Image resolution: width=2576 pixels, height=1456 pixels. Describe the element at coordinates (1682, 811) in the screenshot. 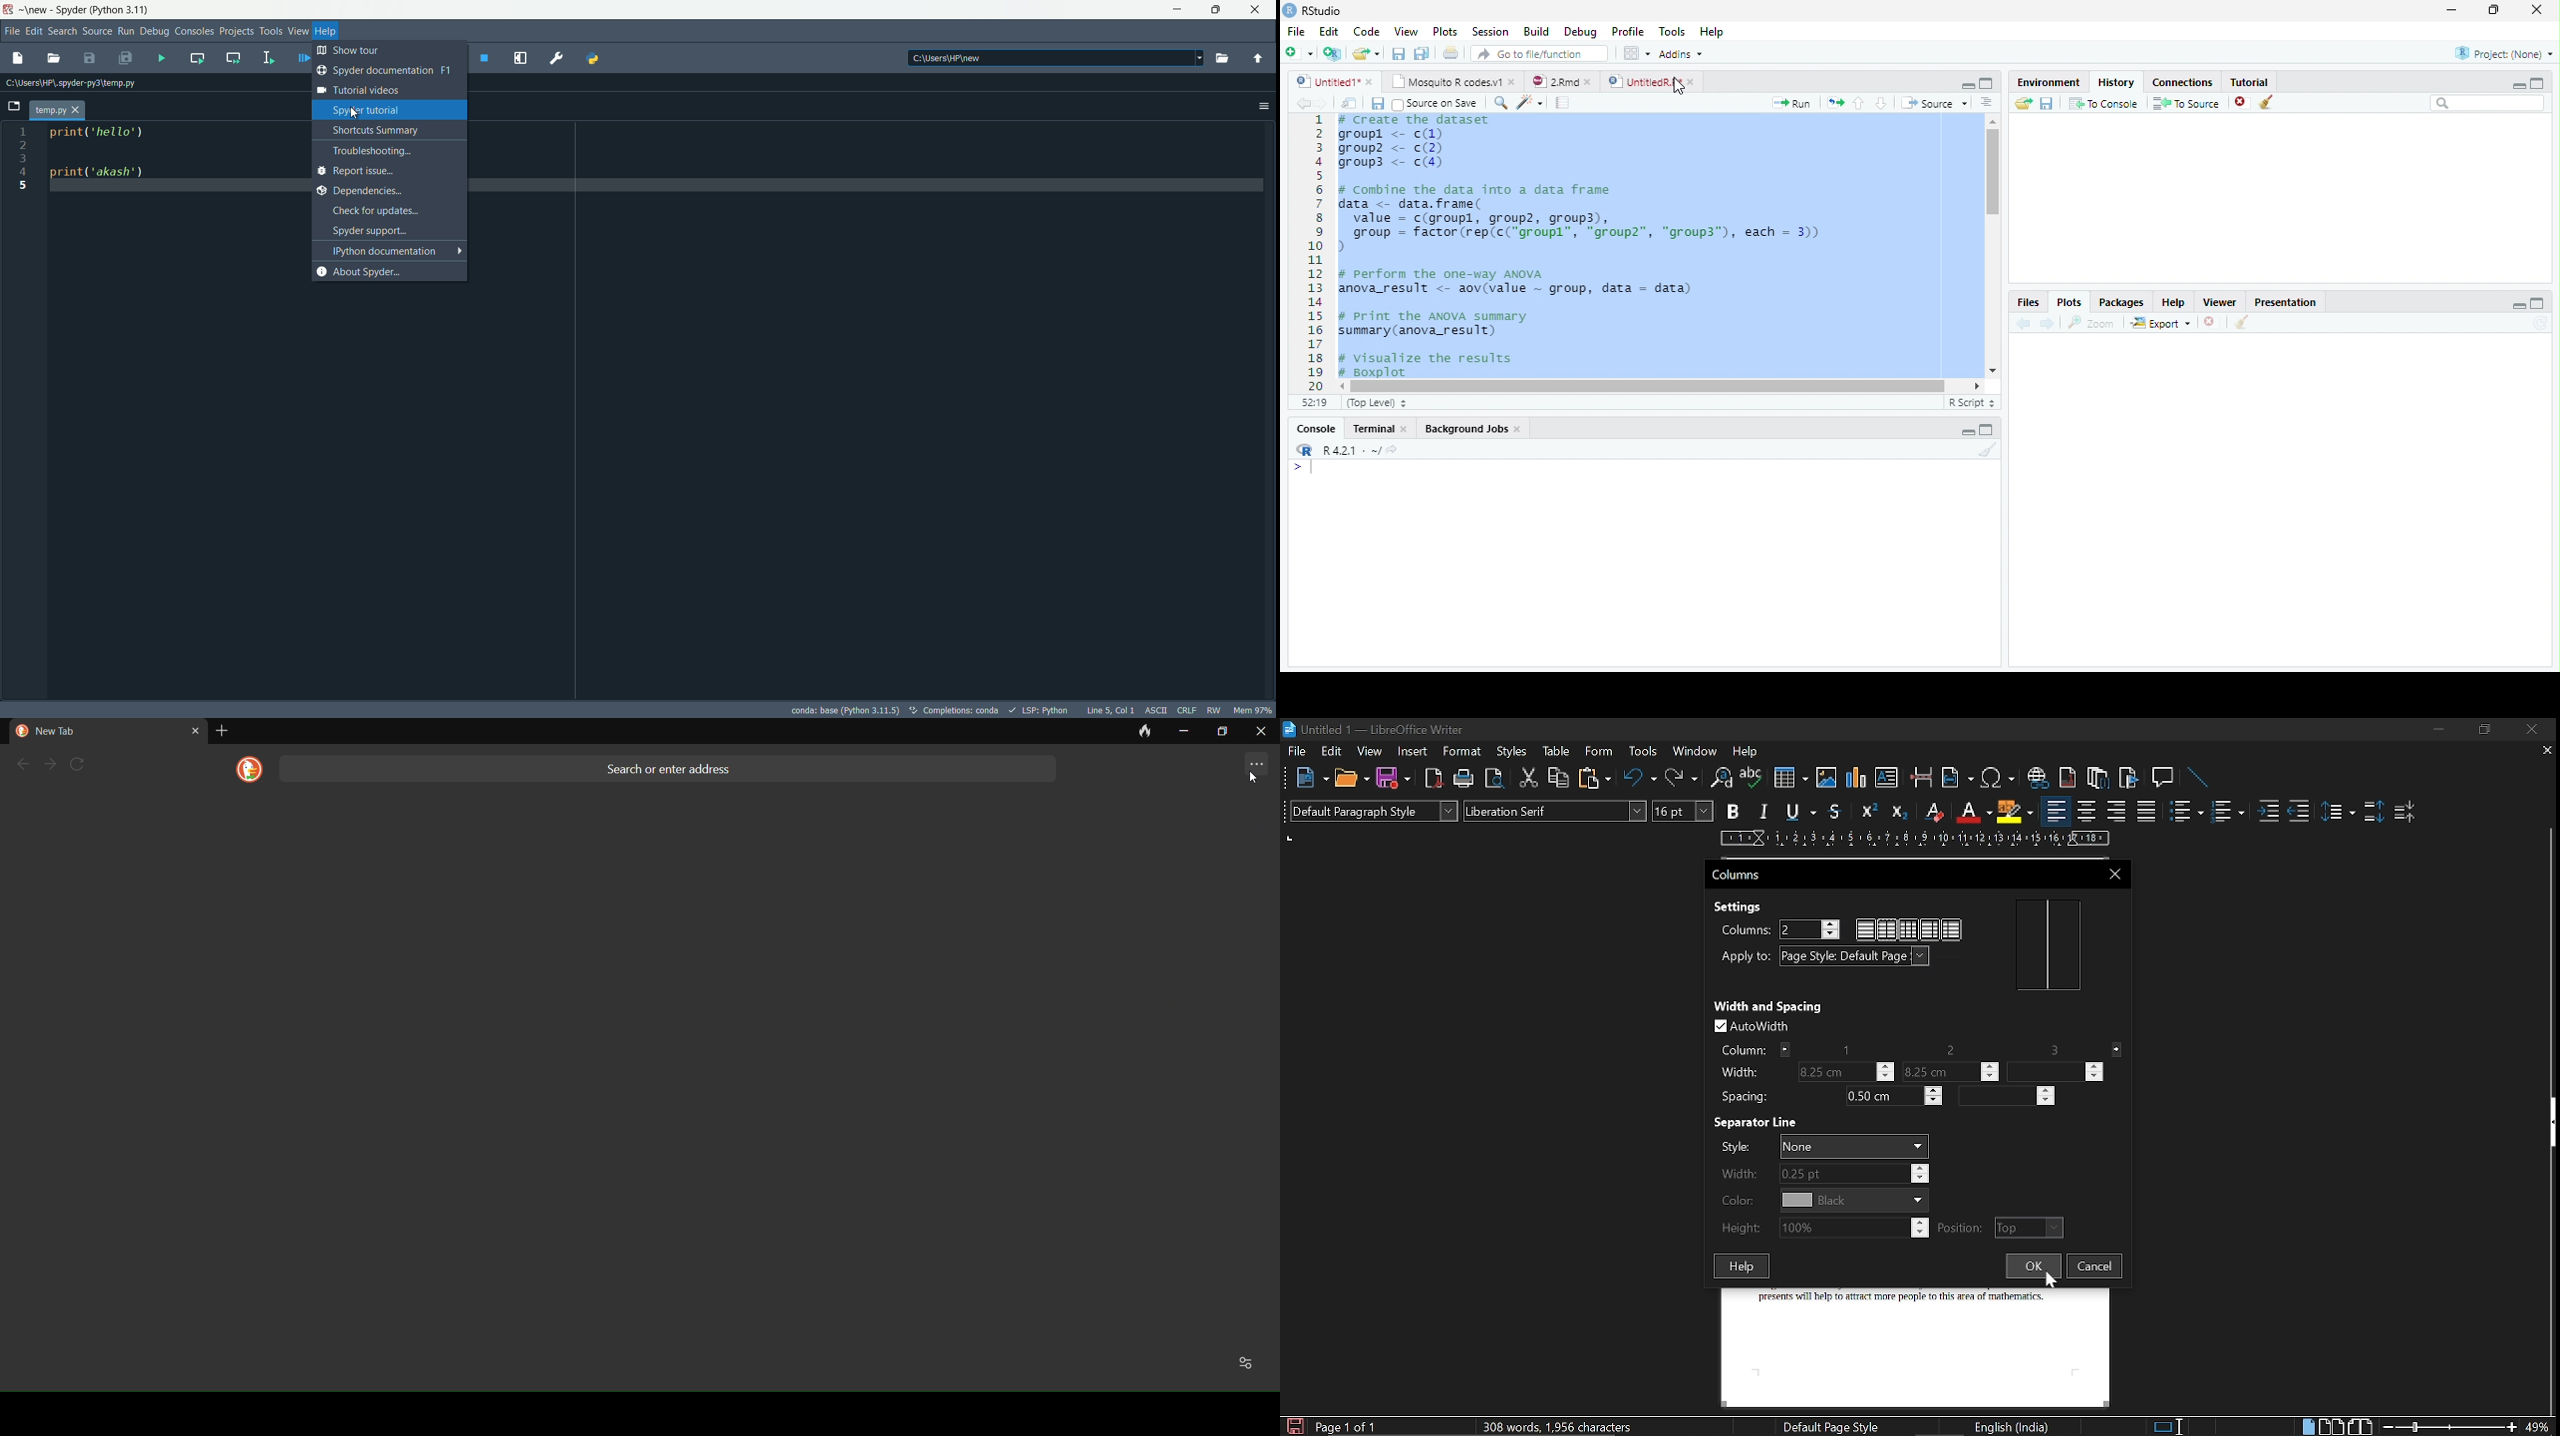

I see `Text size` at that location.